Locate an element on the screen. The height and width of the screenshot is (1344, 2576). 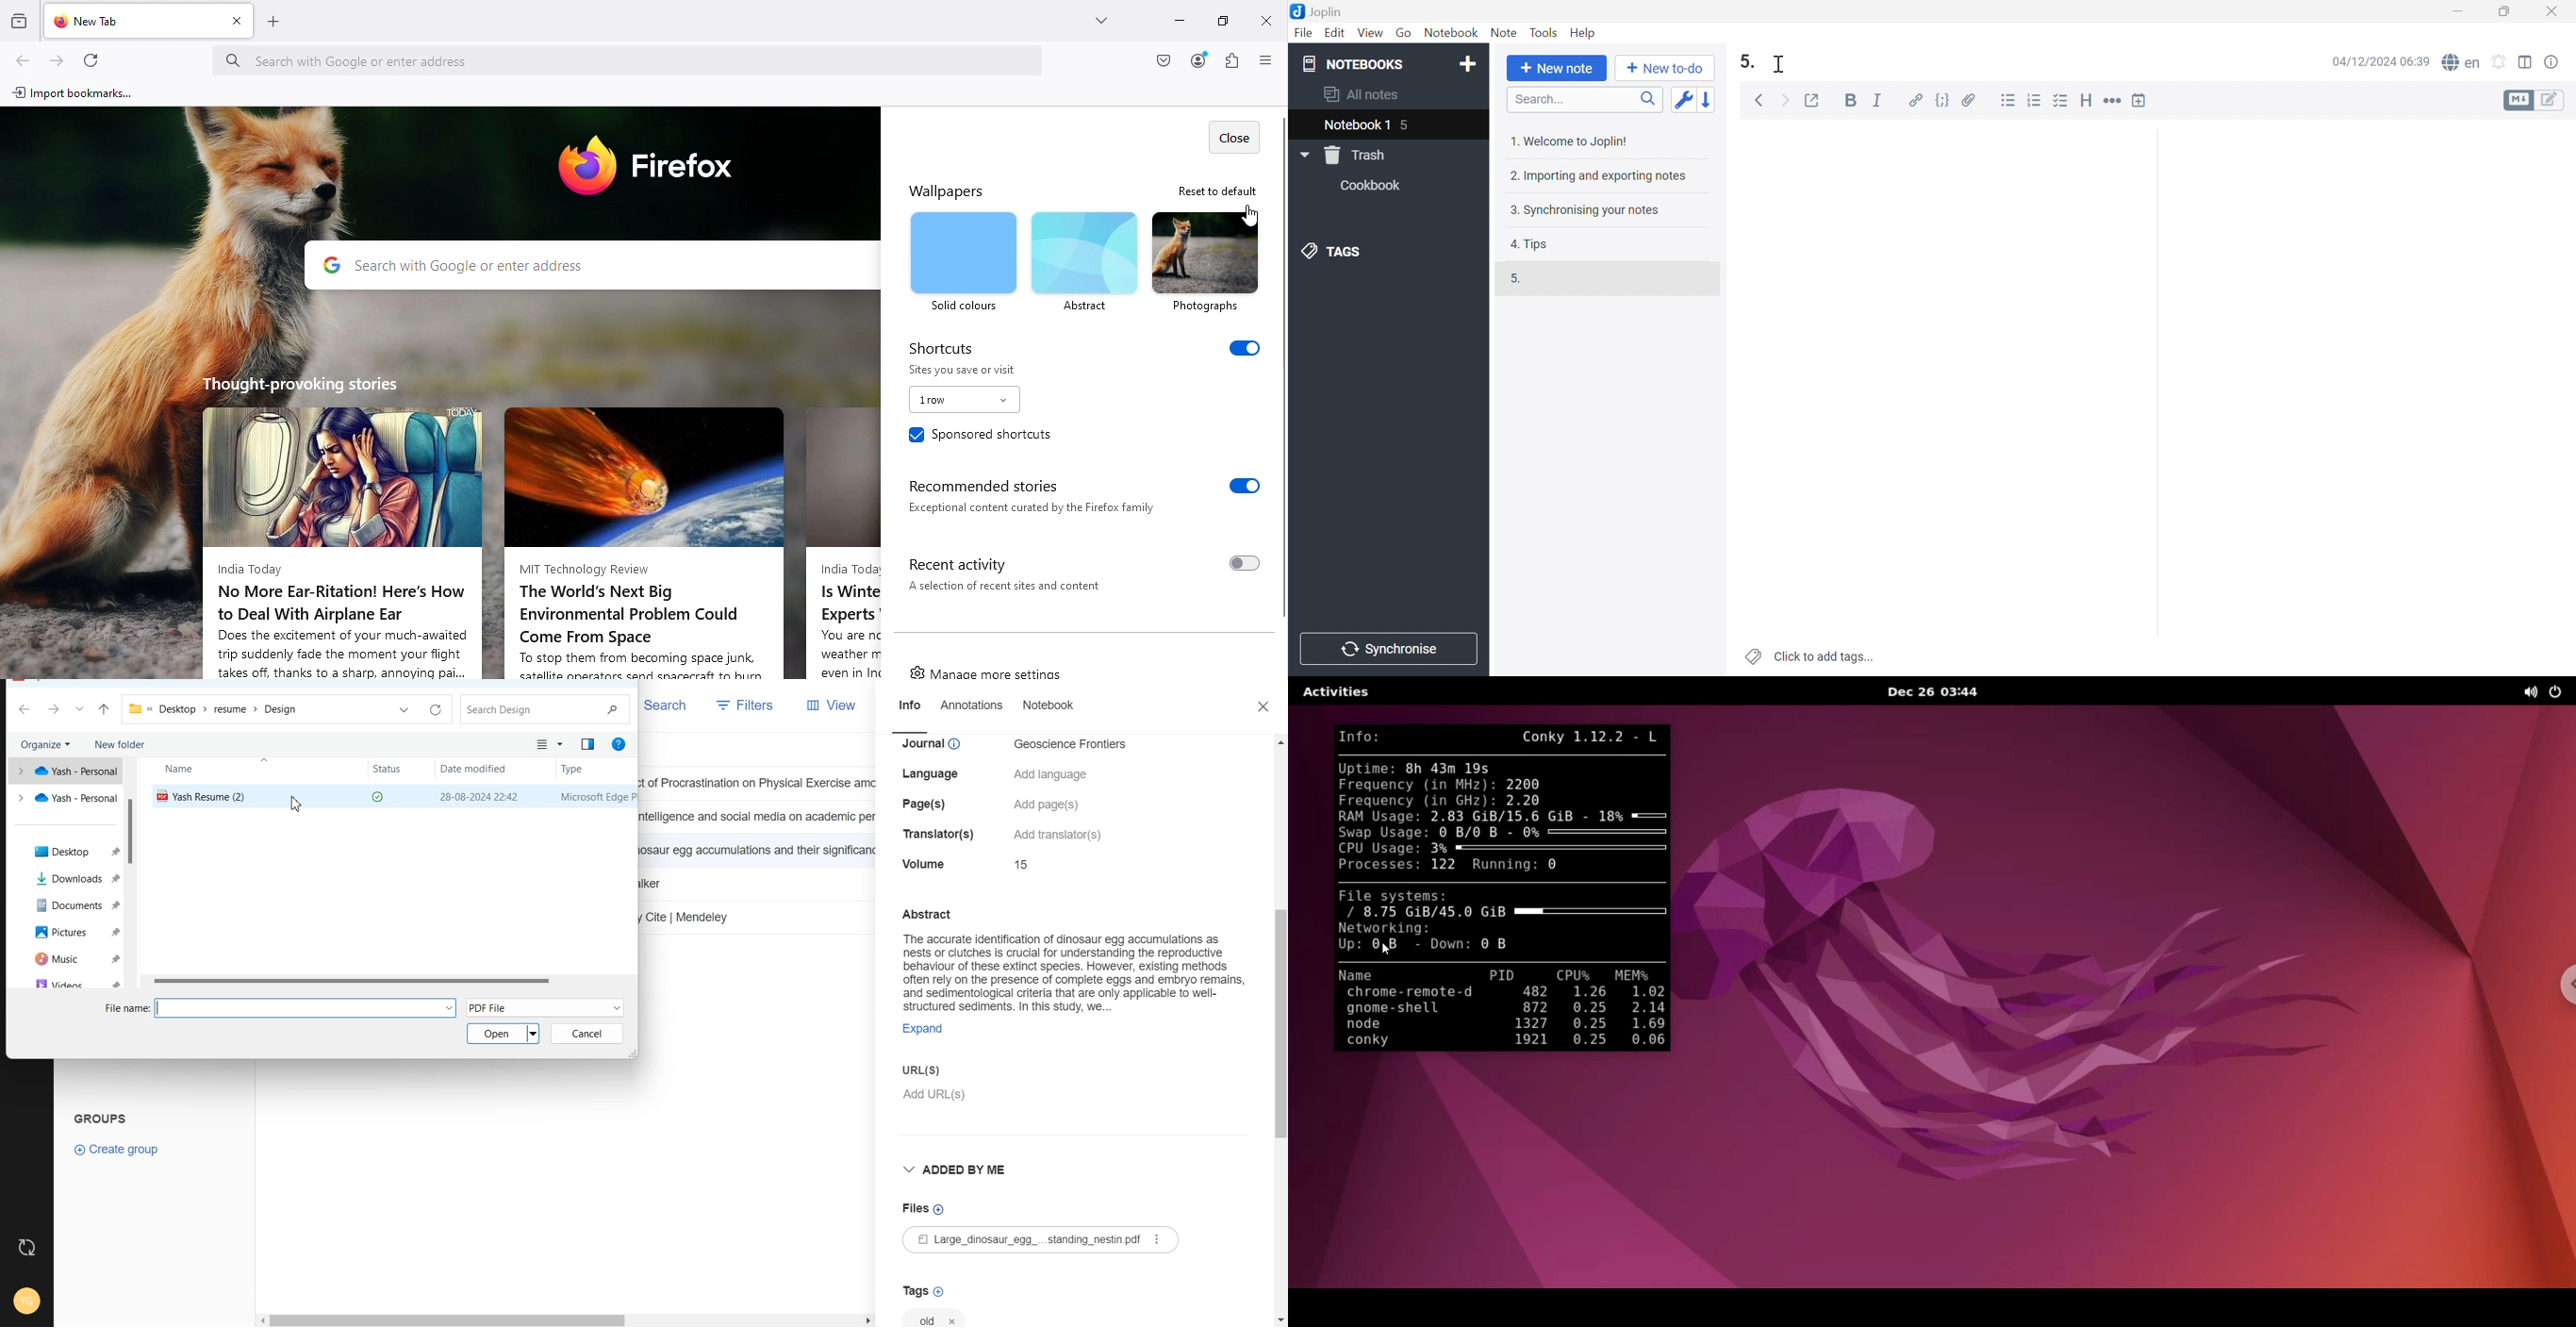
5. is located at coordinates (1517, 282).